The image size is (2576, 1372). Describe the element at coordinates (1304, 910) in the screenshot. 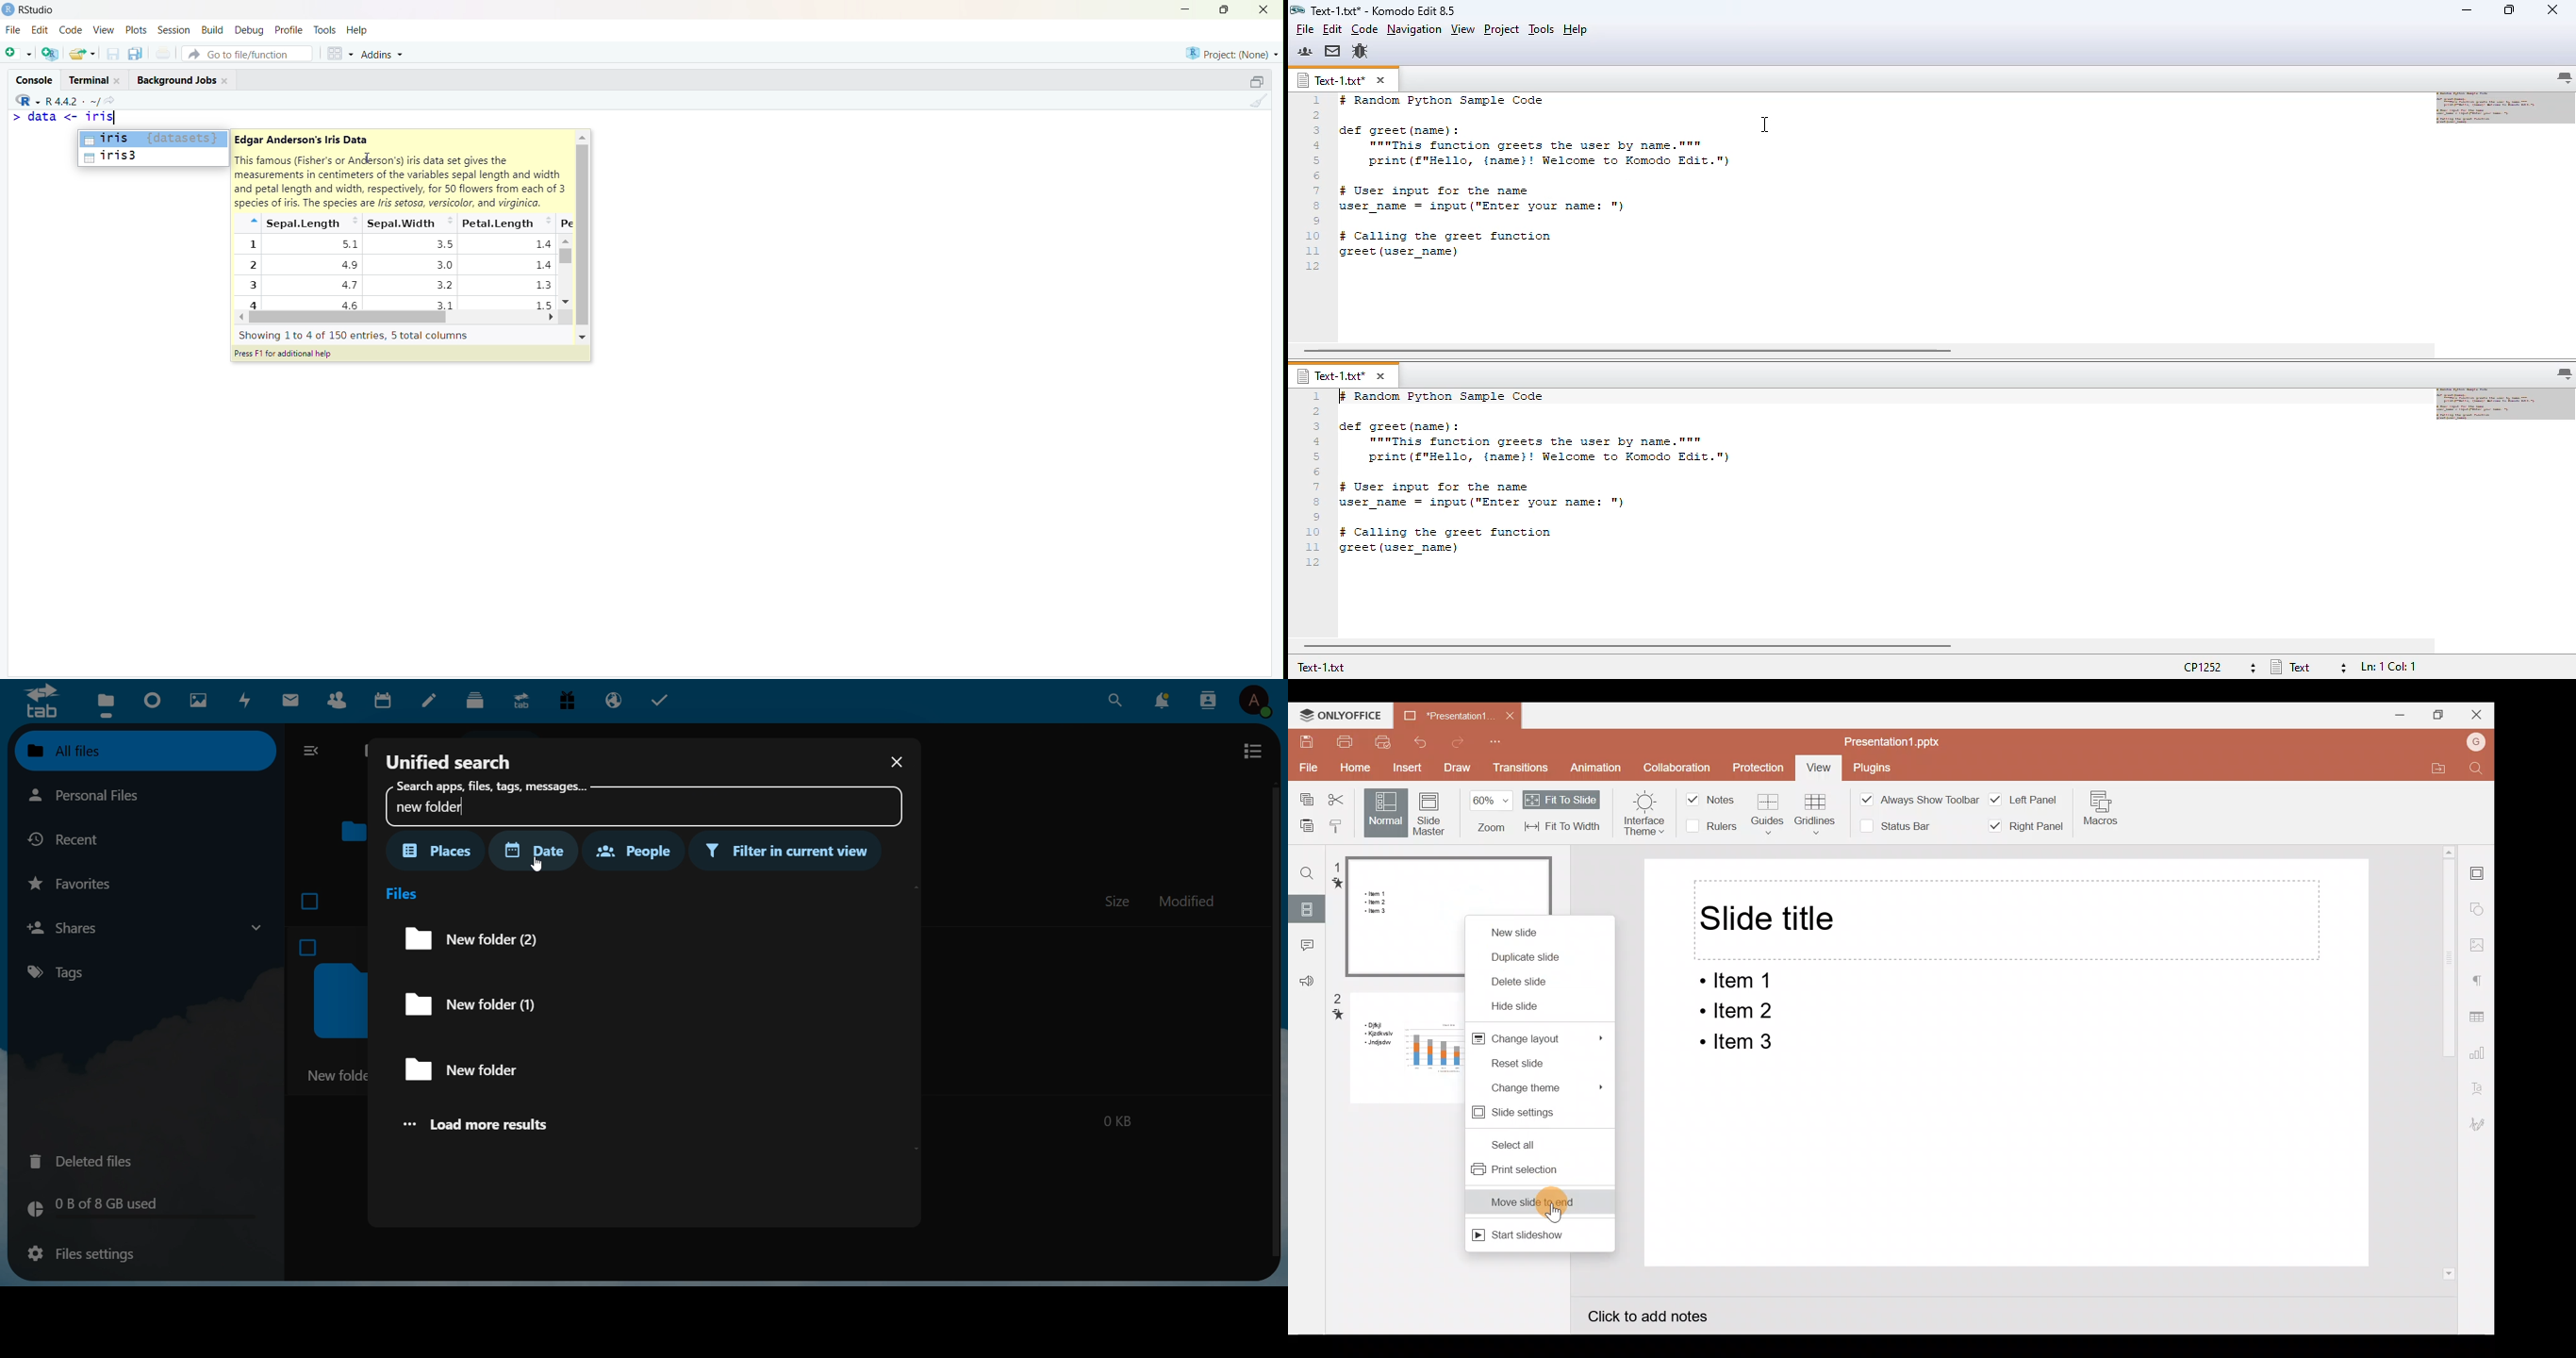

I see `Slides` at that location.